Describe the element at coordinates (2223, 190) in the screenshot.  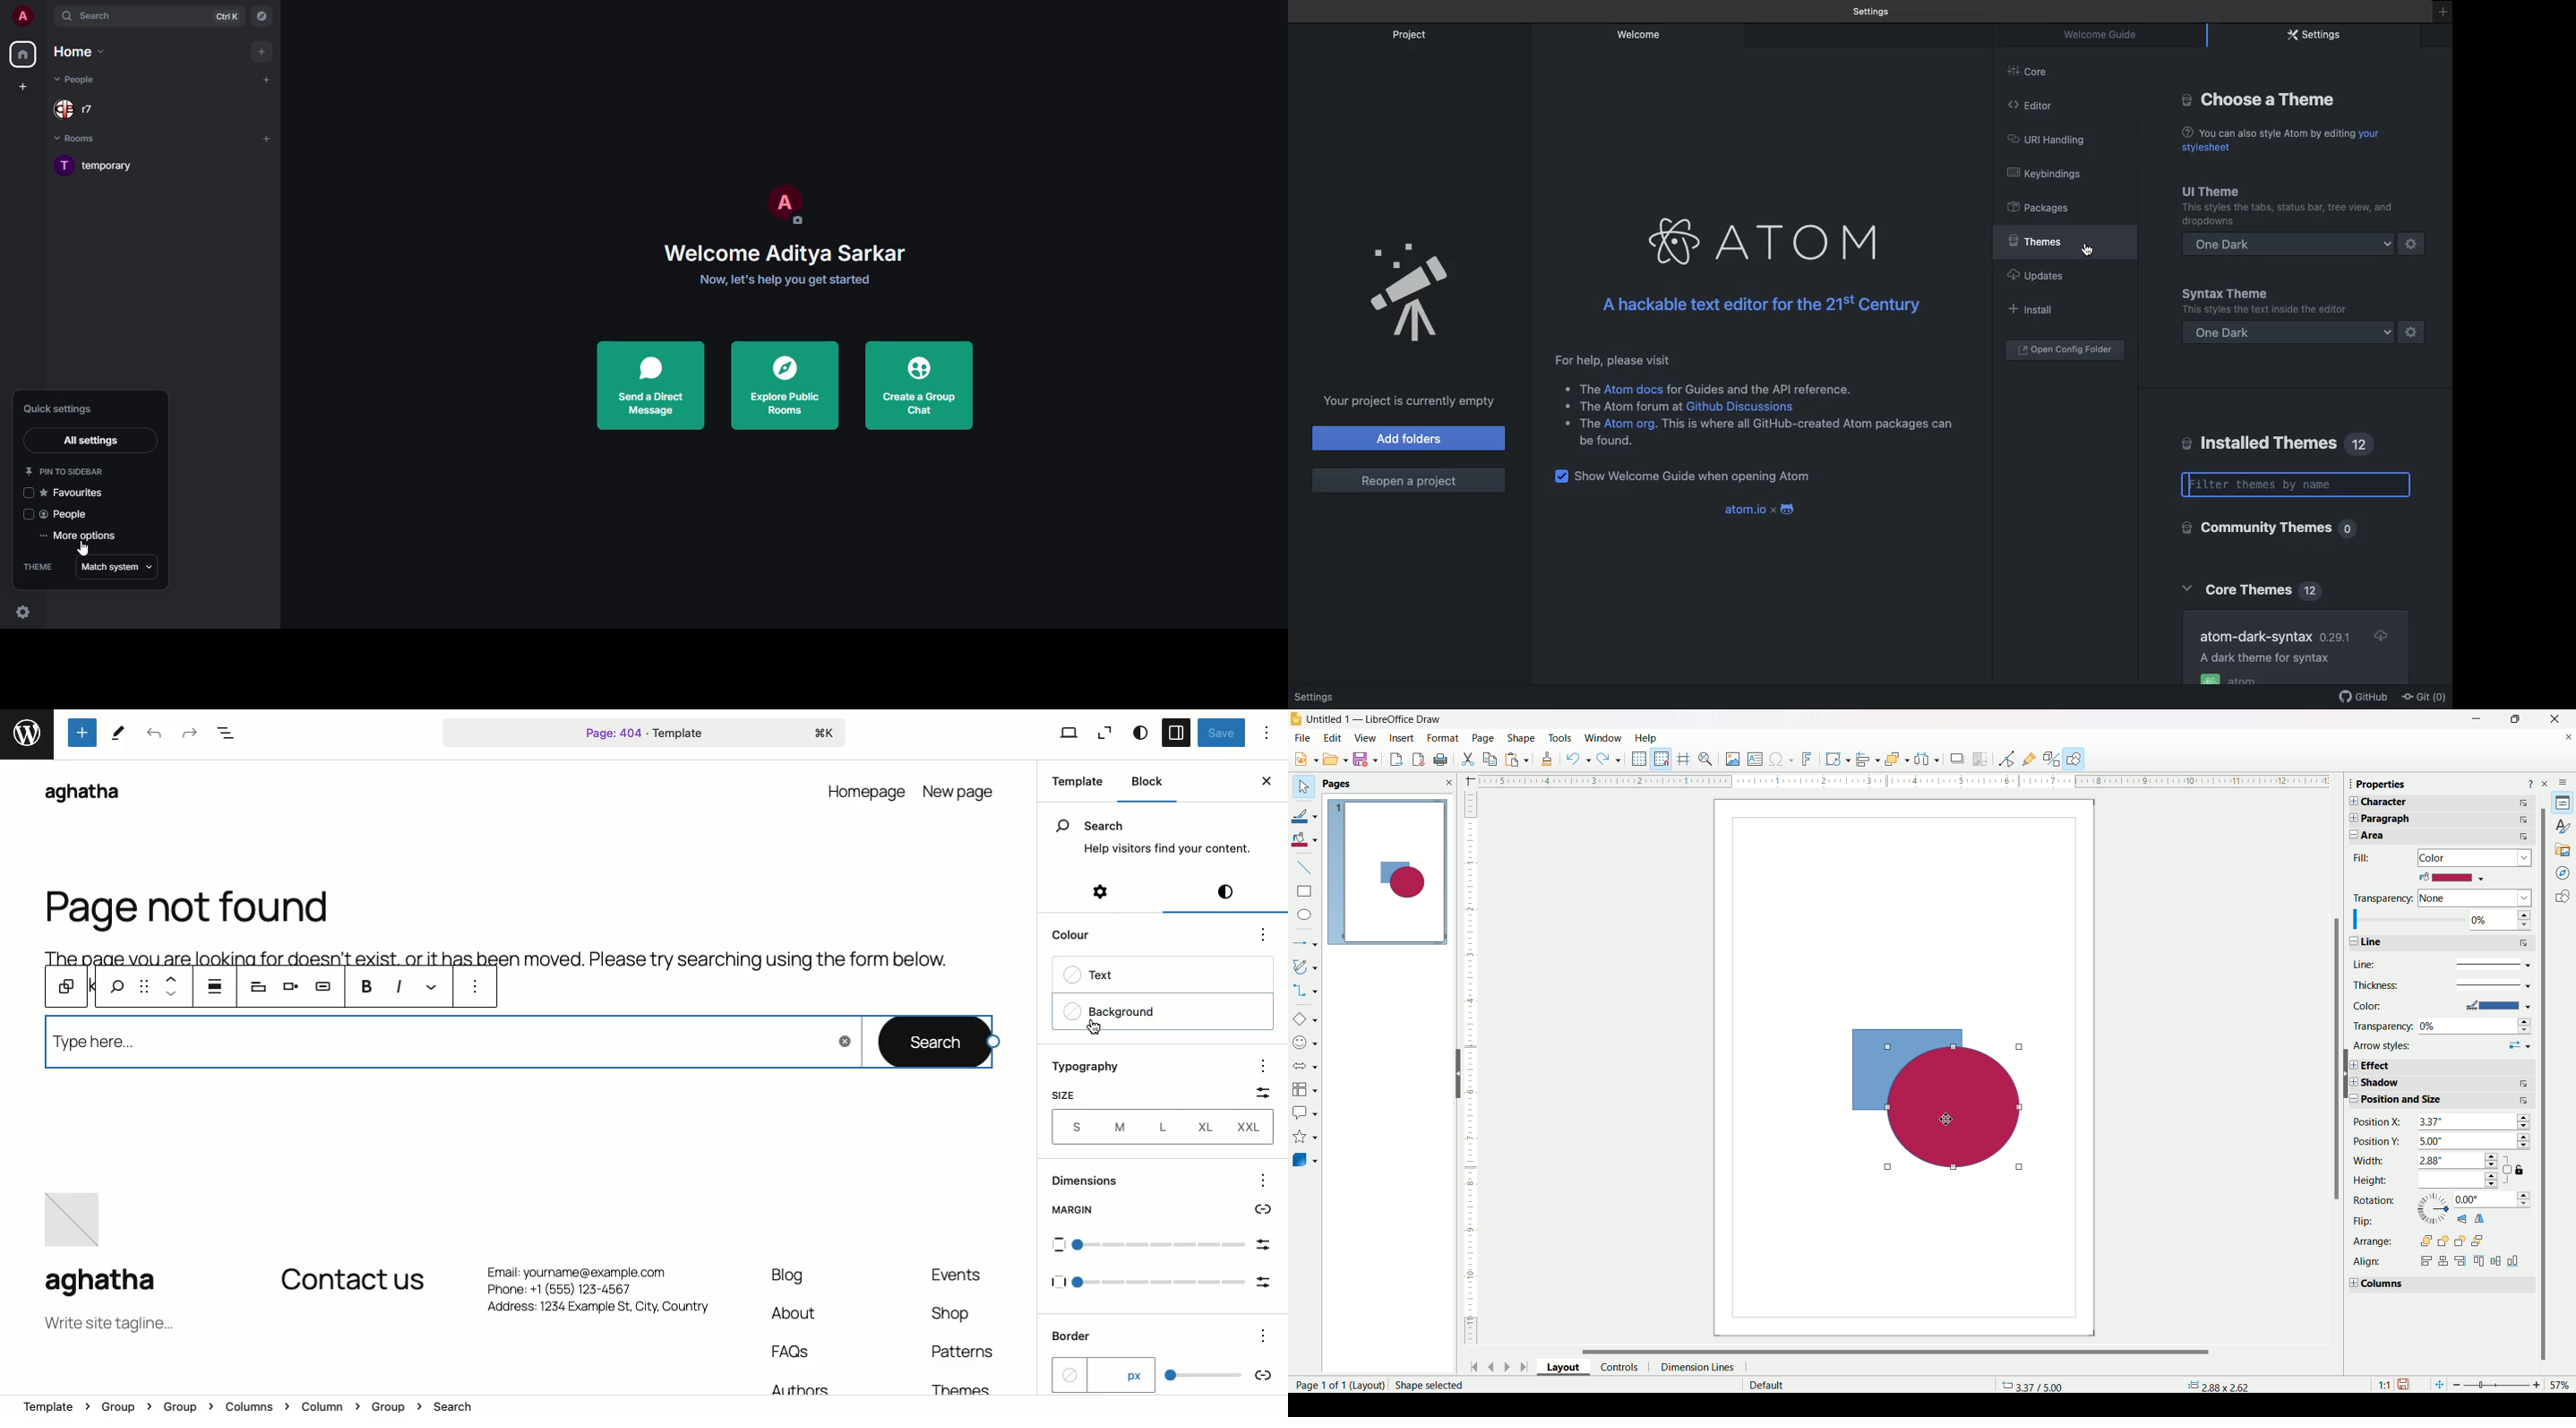
I see `UI theme` at that location.